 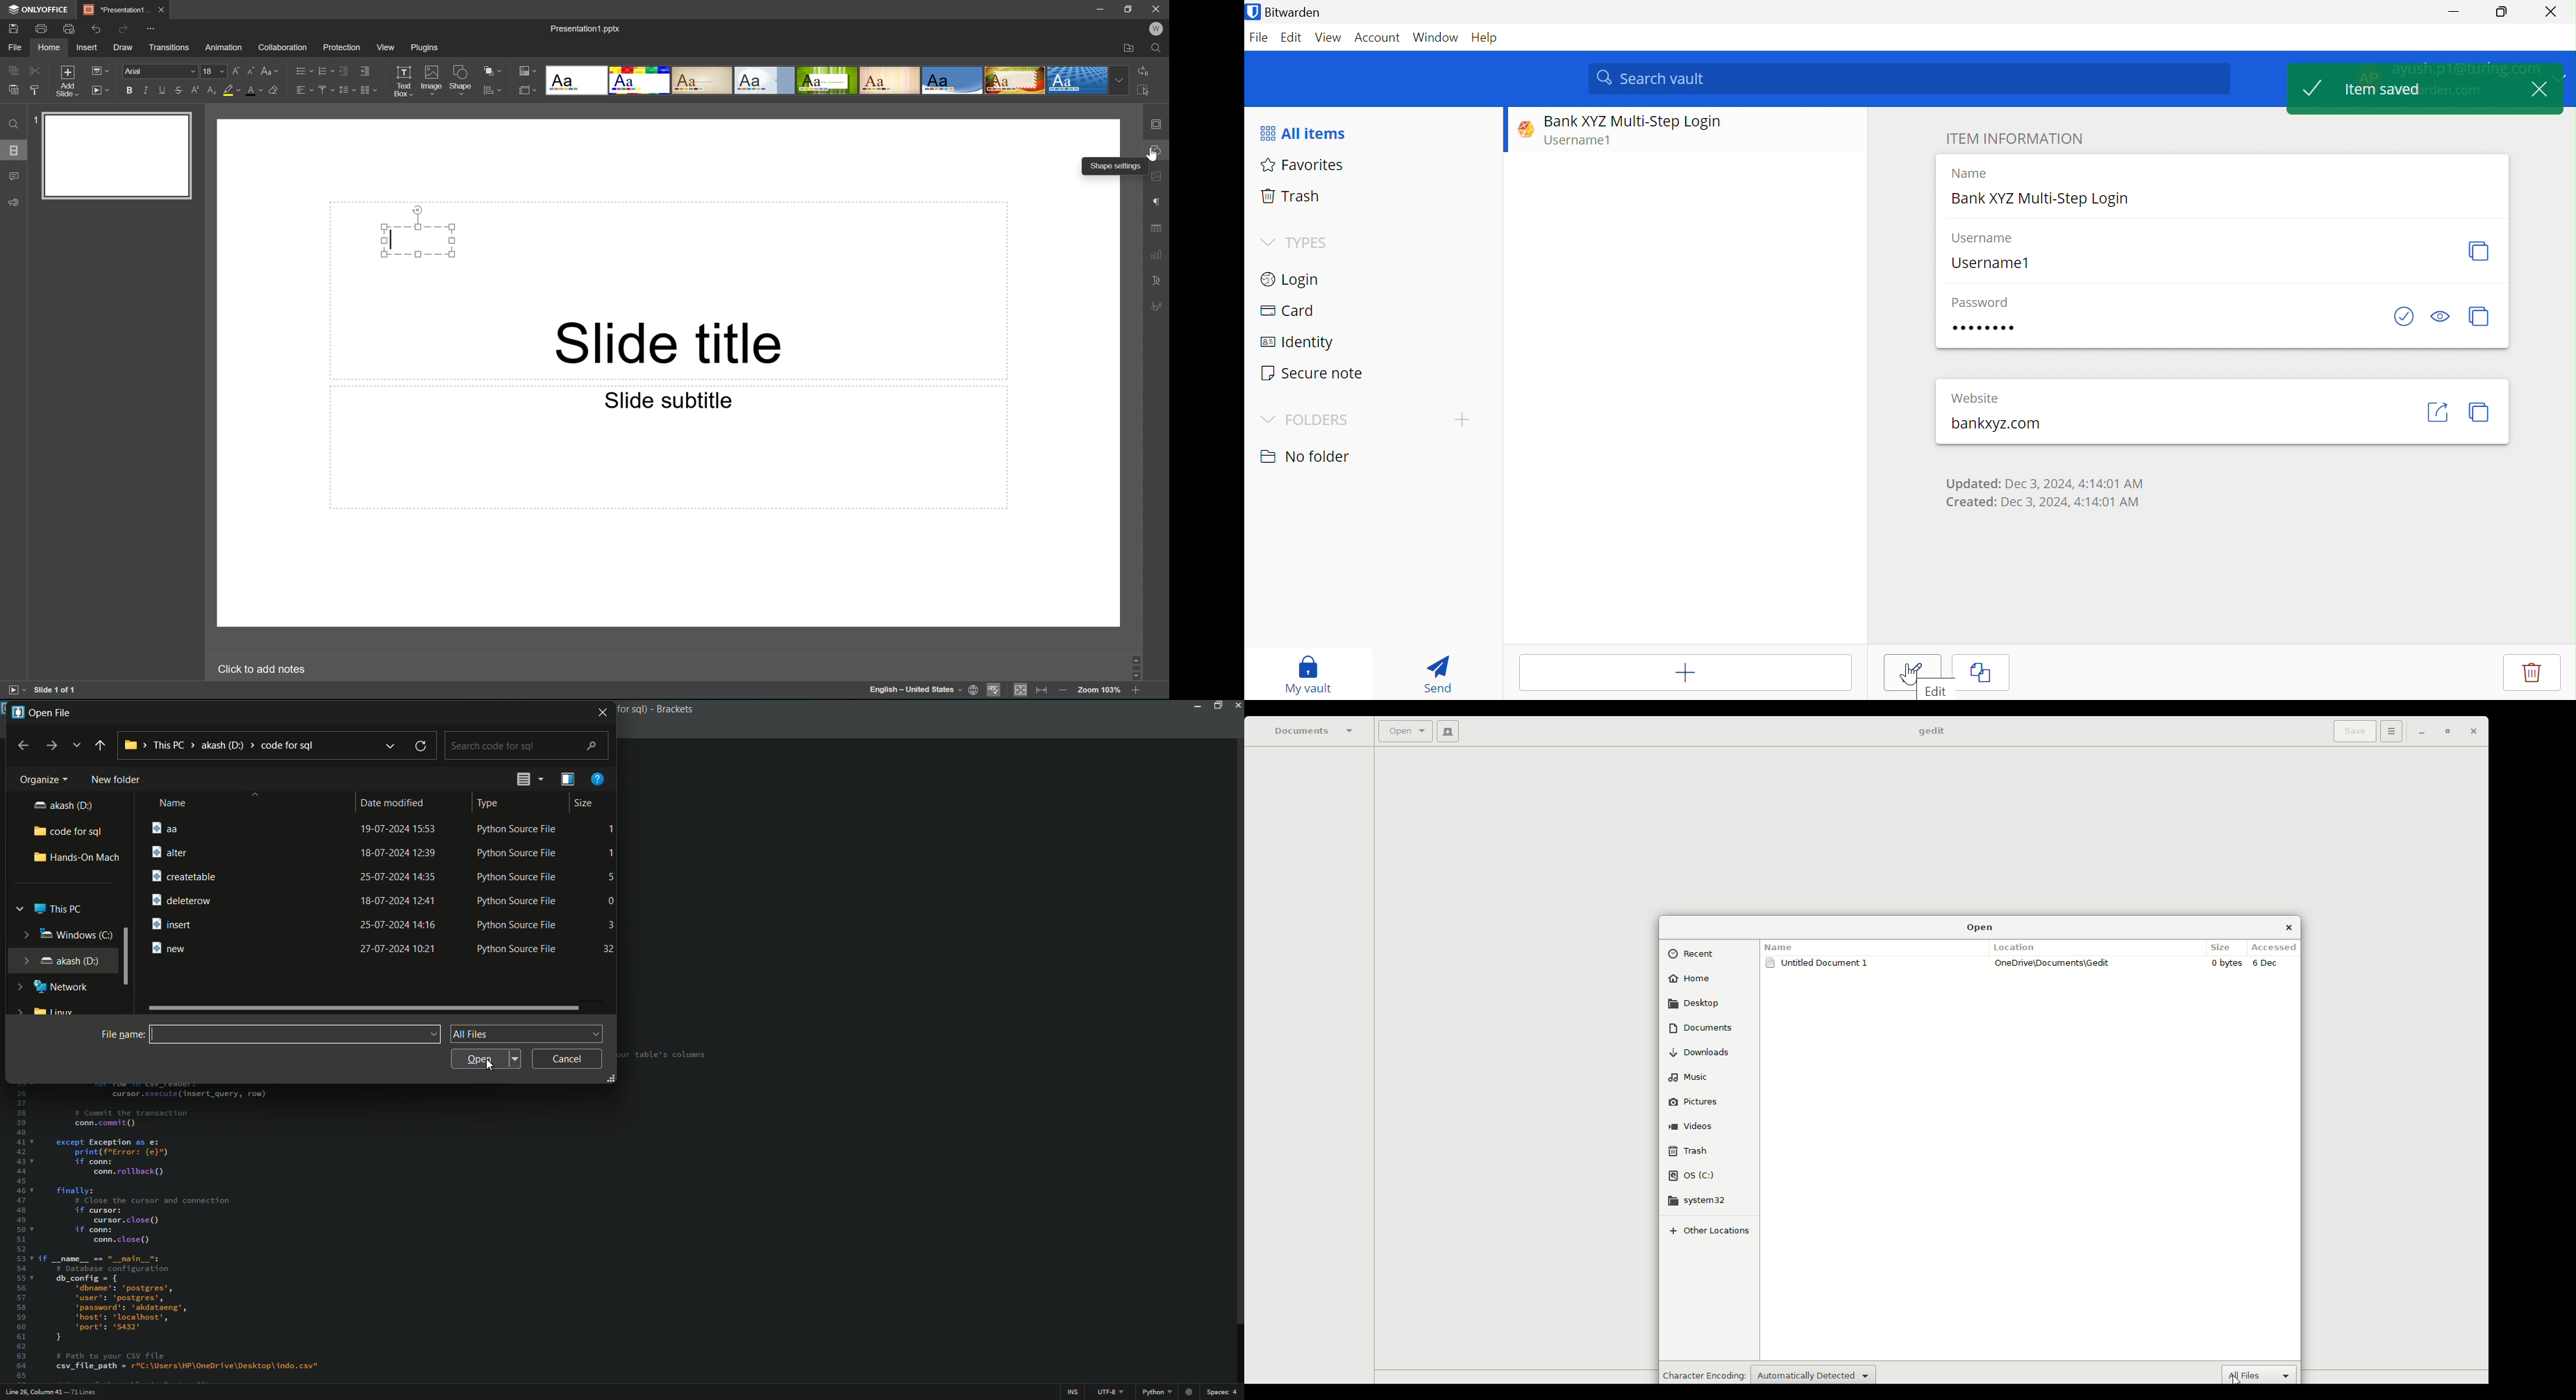 I want to click on Password, so click(x=1979, y=328).